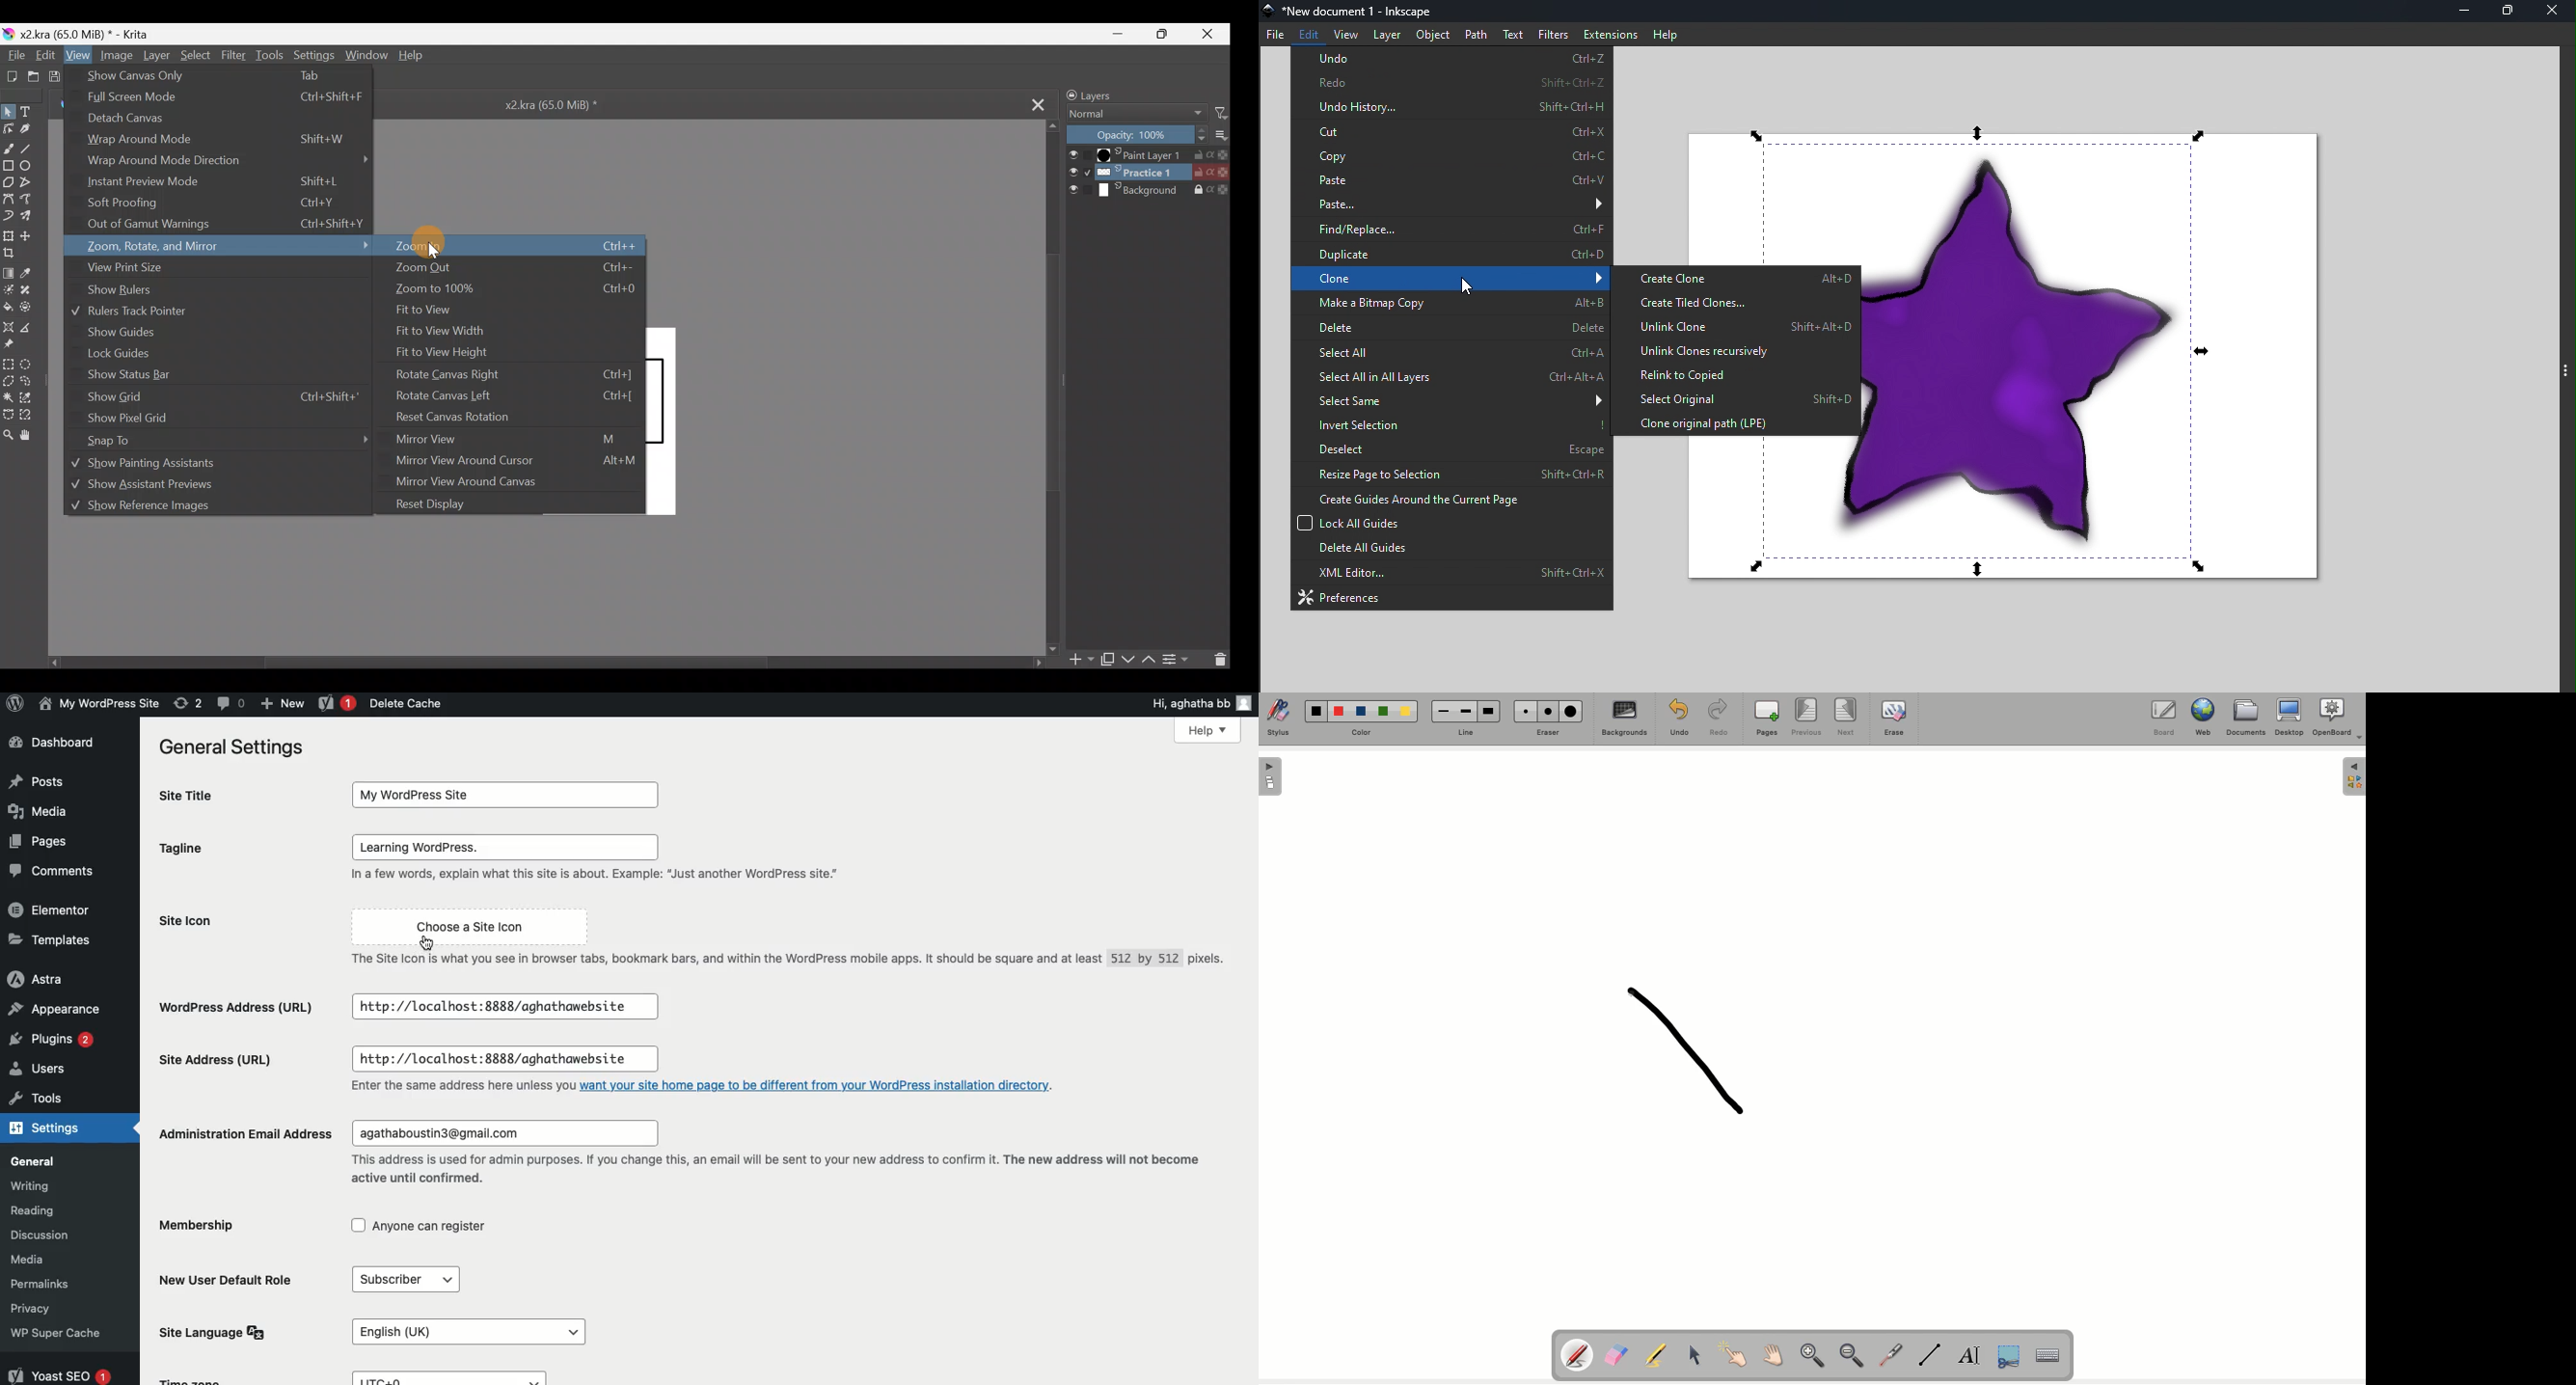 The image size is (2576, 1400). Describe the element at coordinates (1452, 80) in the screenshot. I see `redo` at that location.